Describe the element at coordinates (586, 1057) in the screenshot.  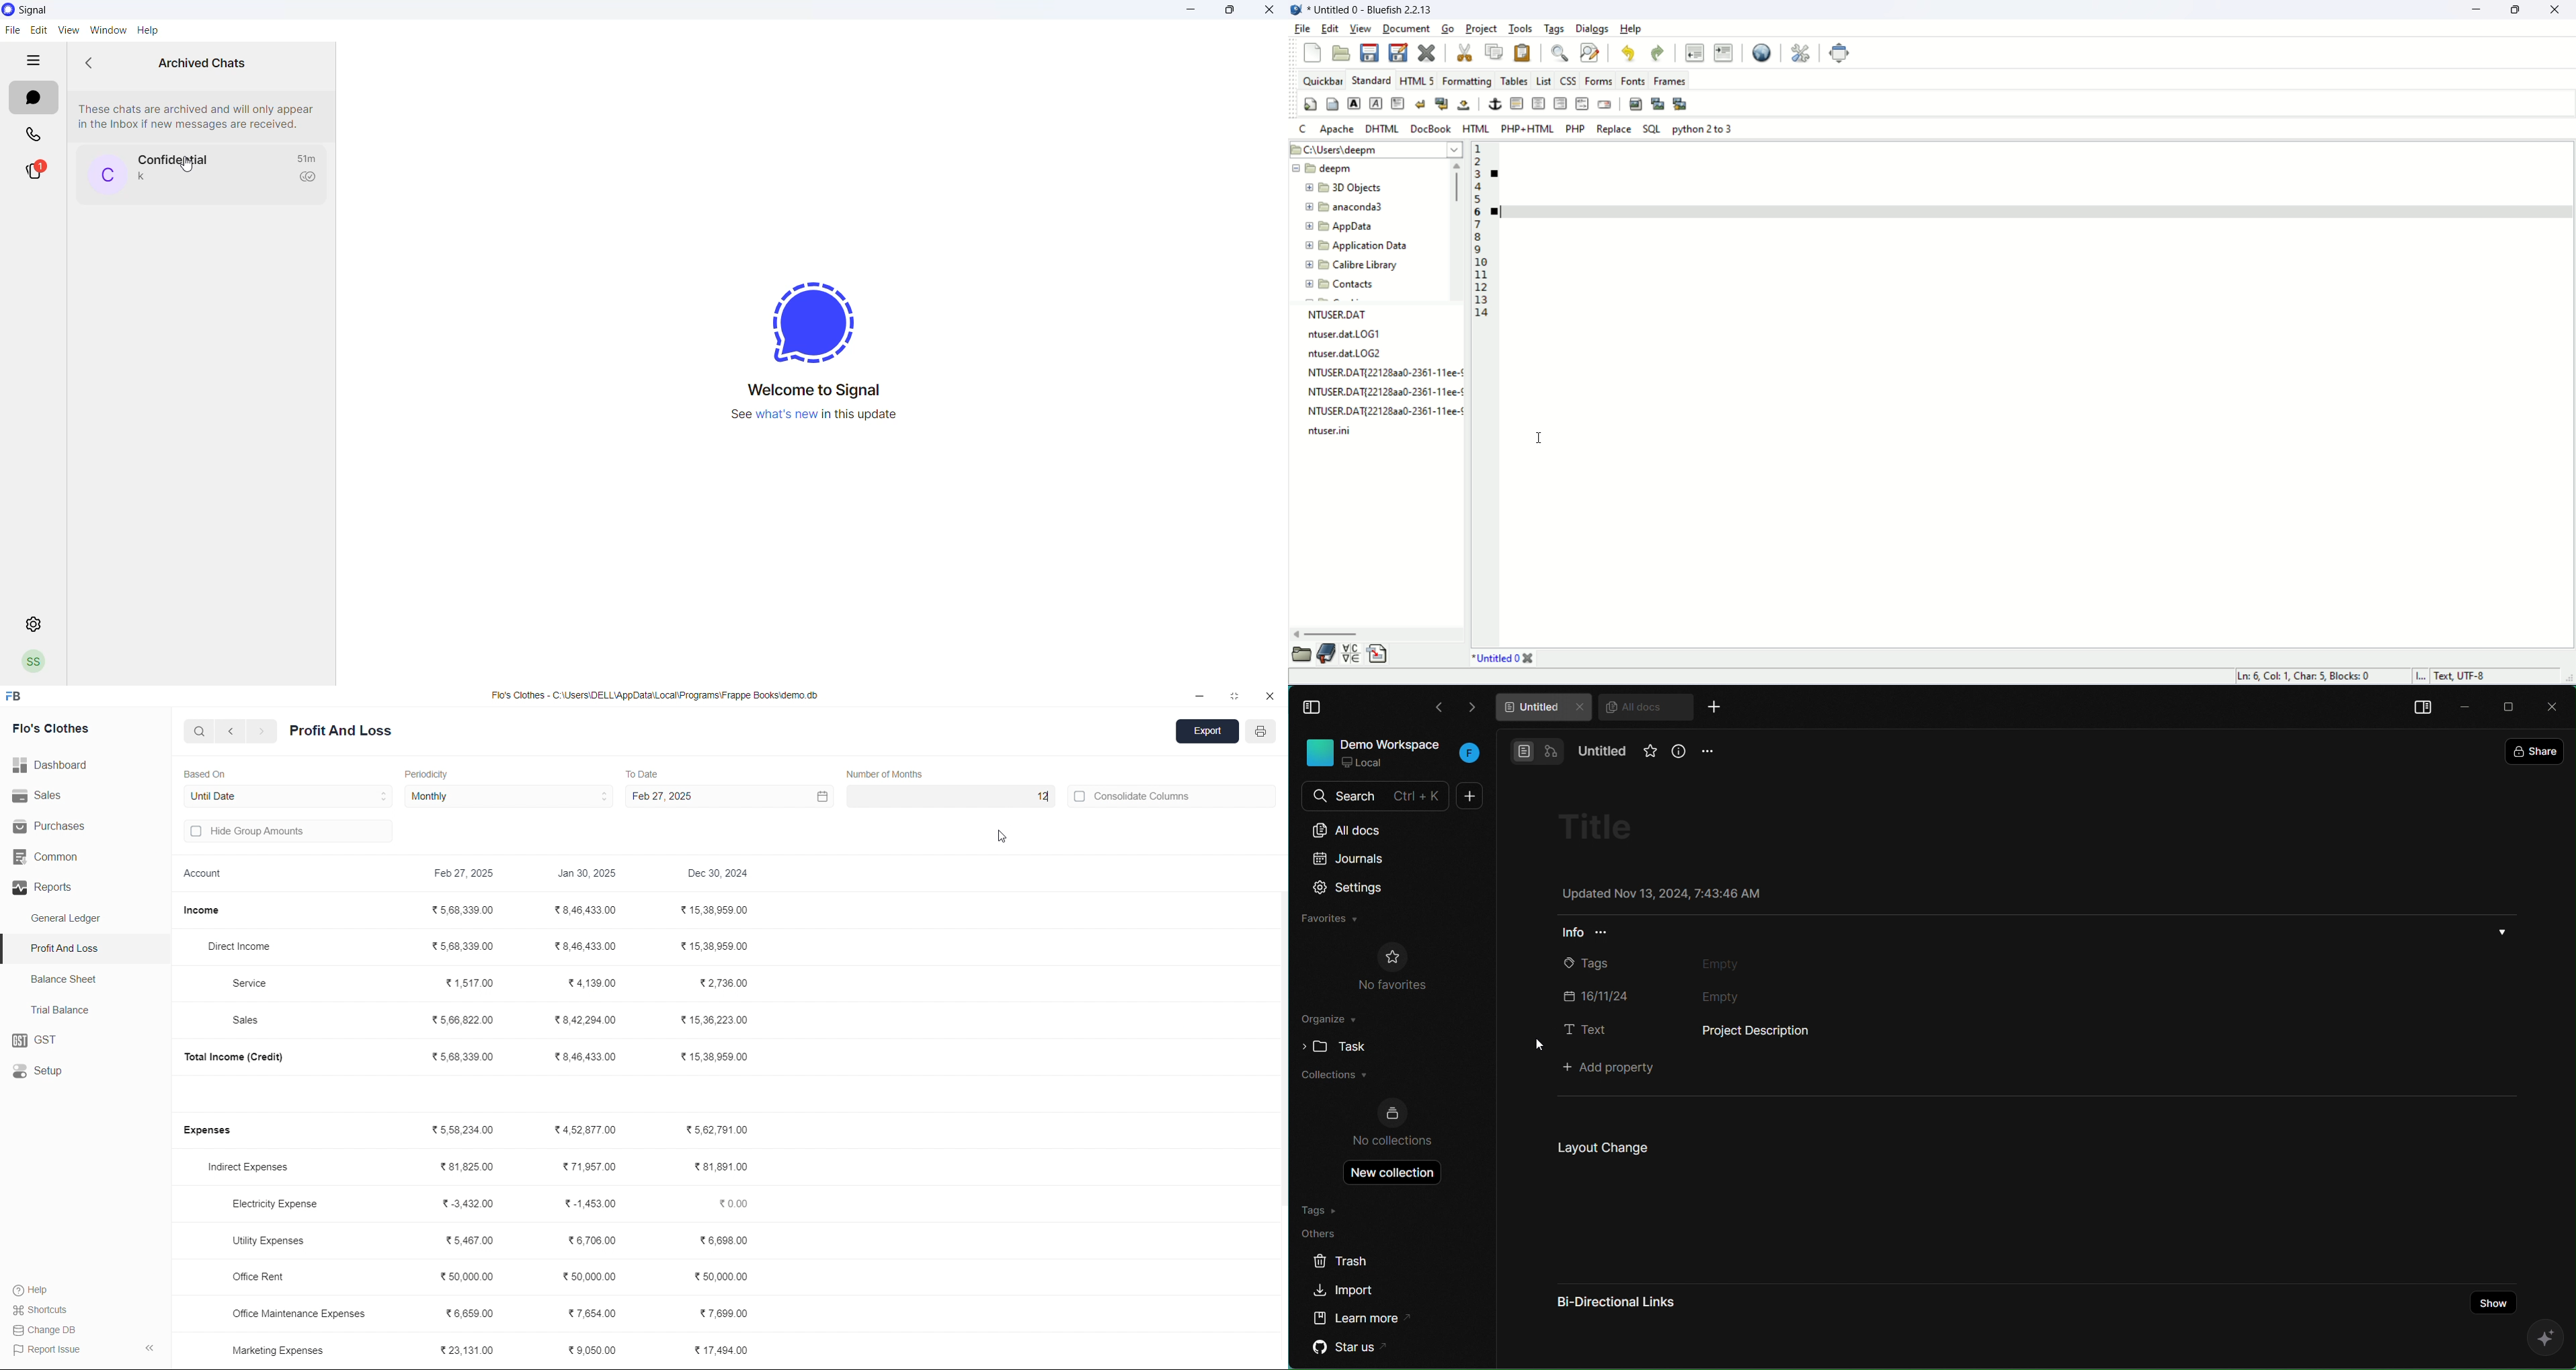
I see `₹8,46,433.00` at that location.